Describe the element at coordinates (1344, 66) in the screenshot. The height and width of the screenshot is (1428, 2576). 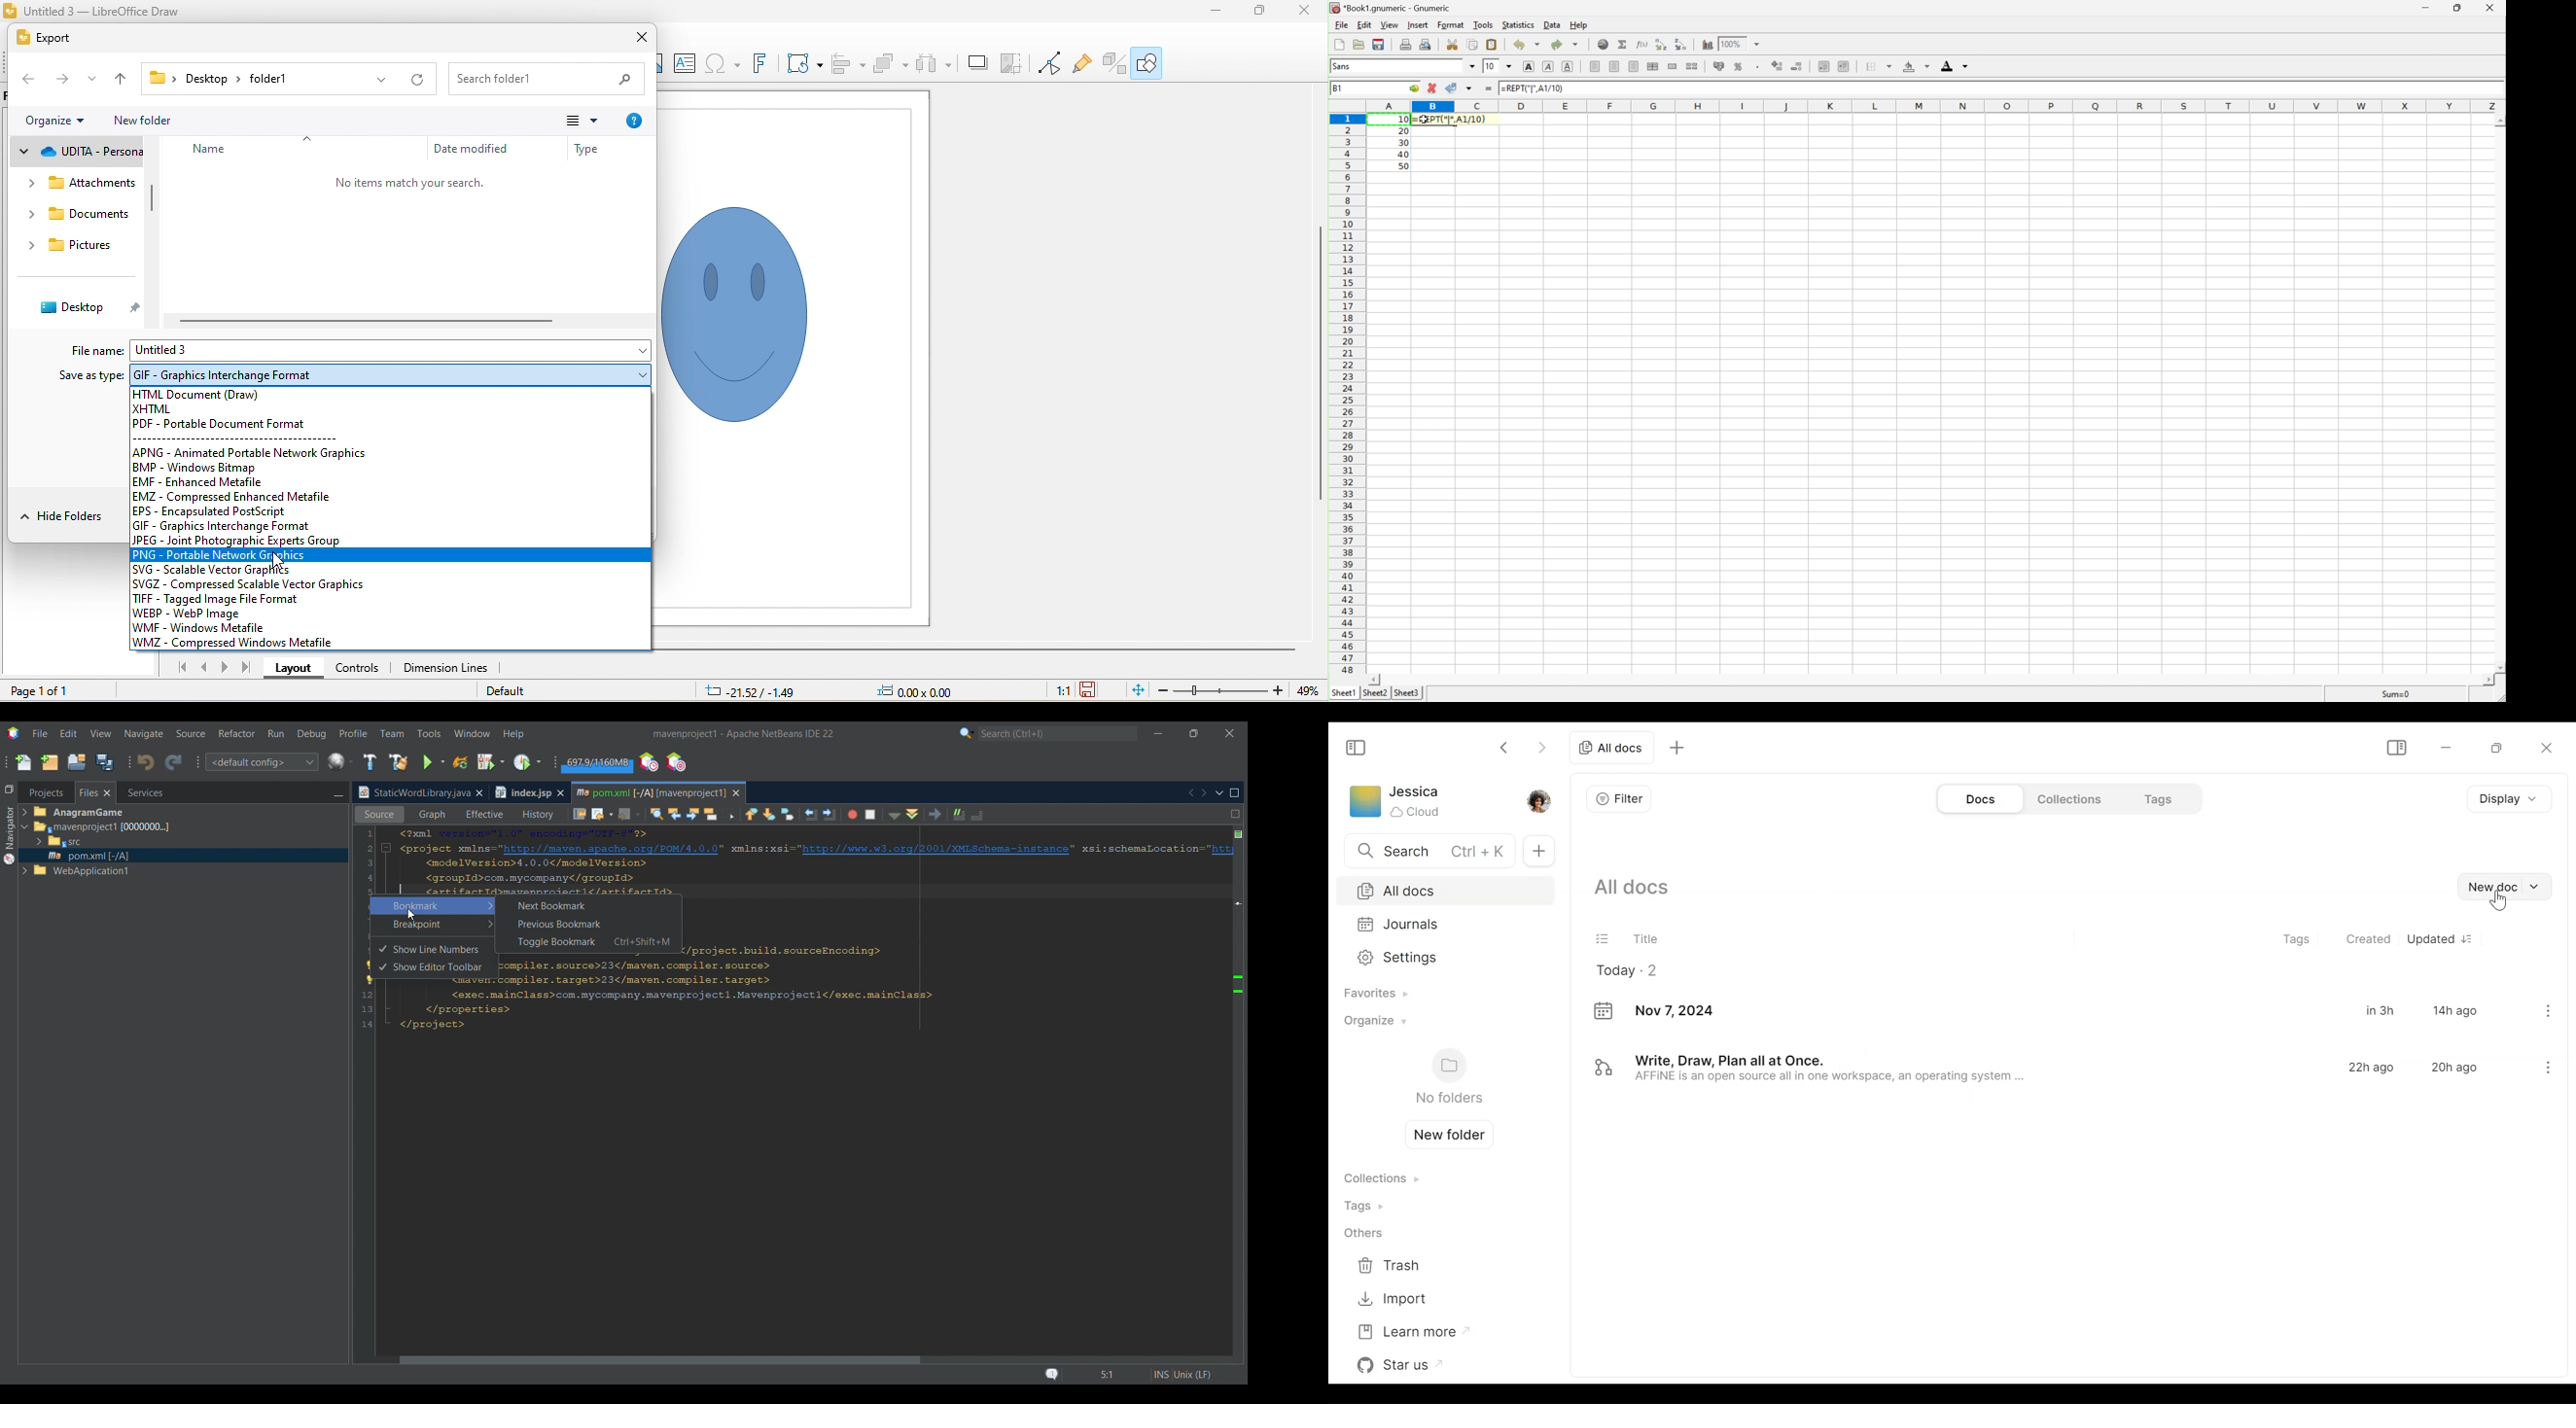
I see `Sans` at that location.